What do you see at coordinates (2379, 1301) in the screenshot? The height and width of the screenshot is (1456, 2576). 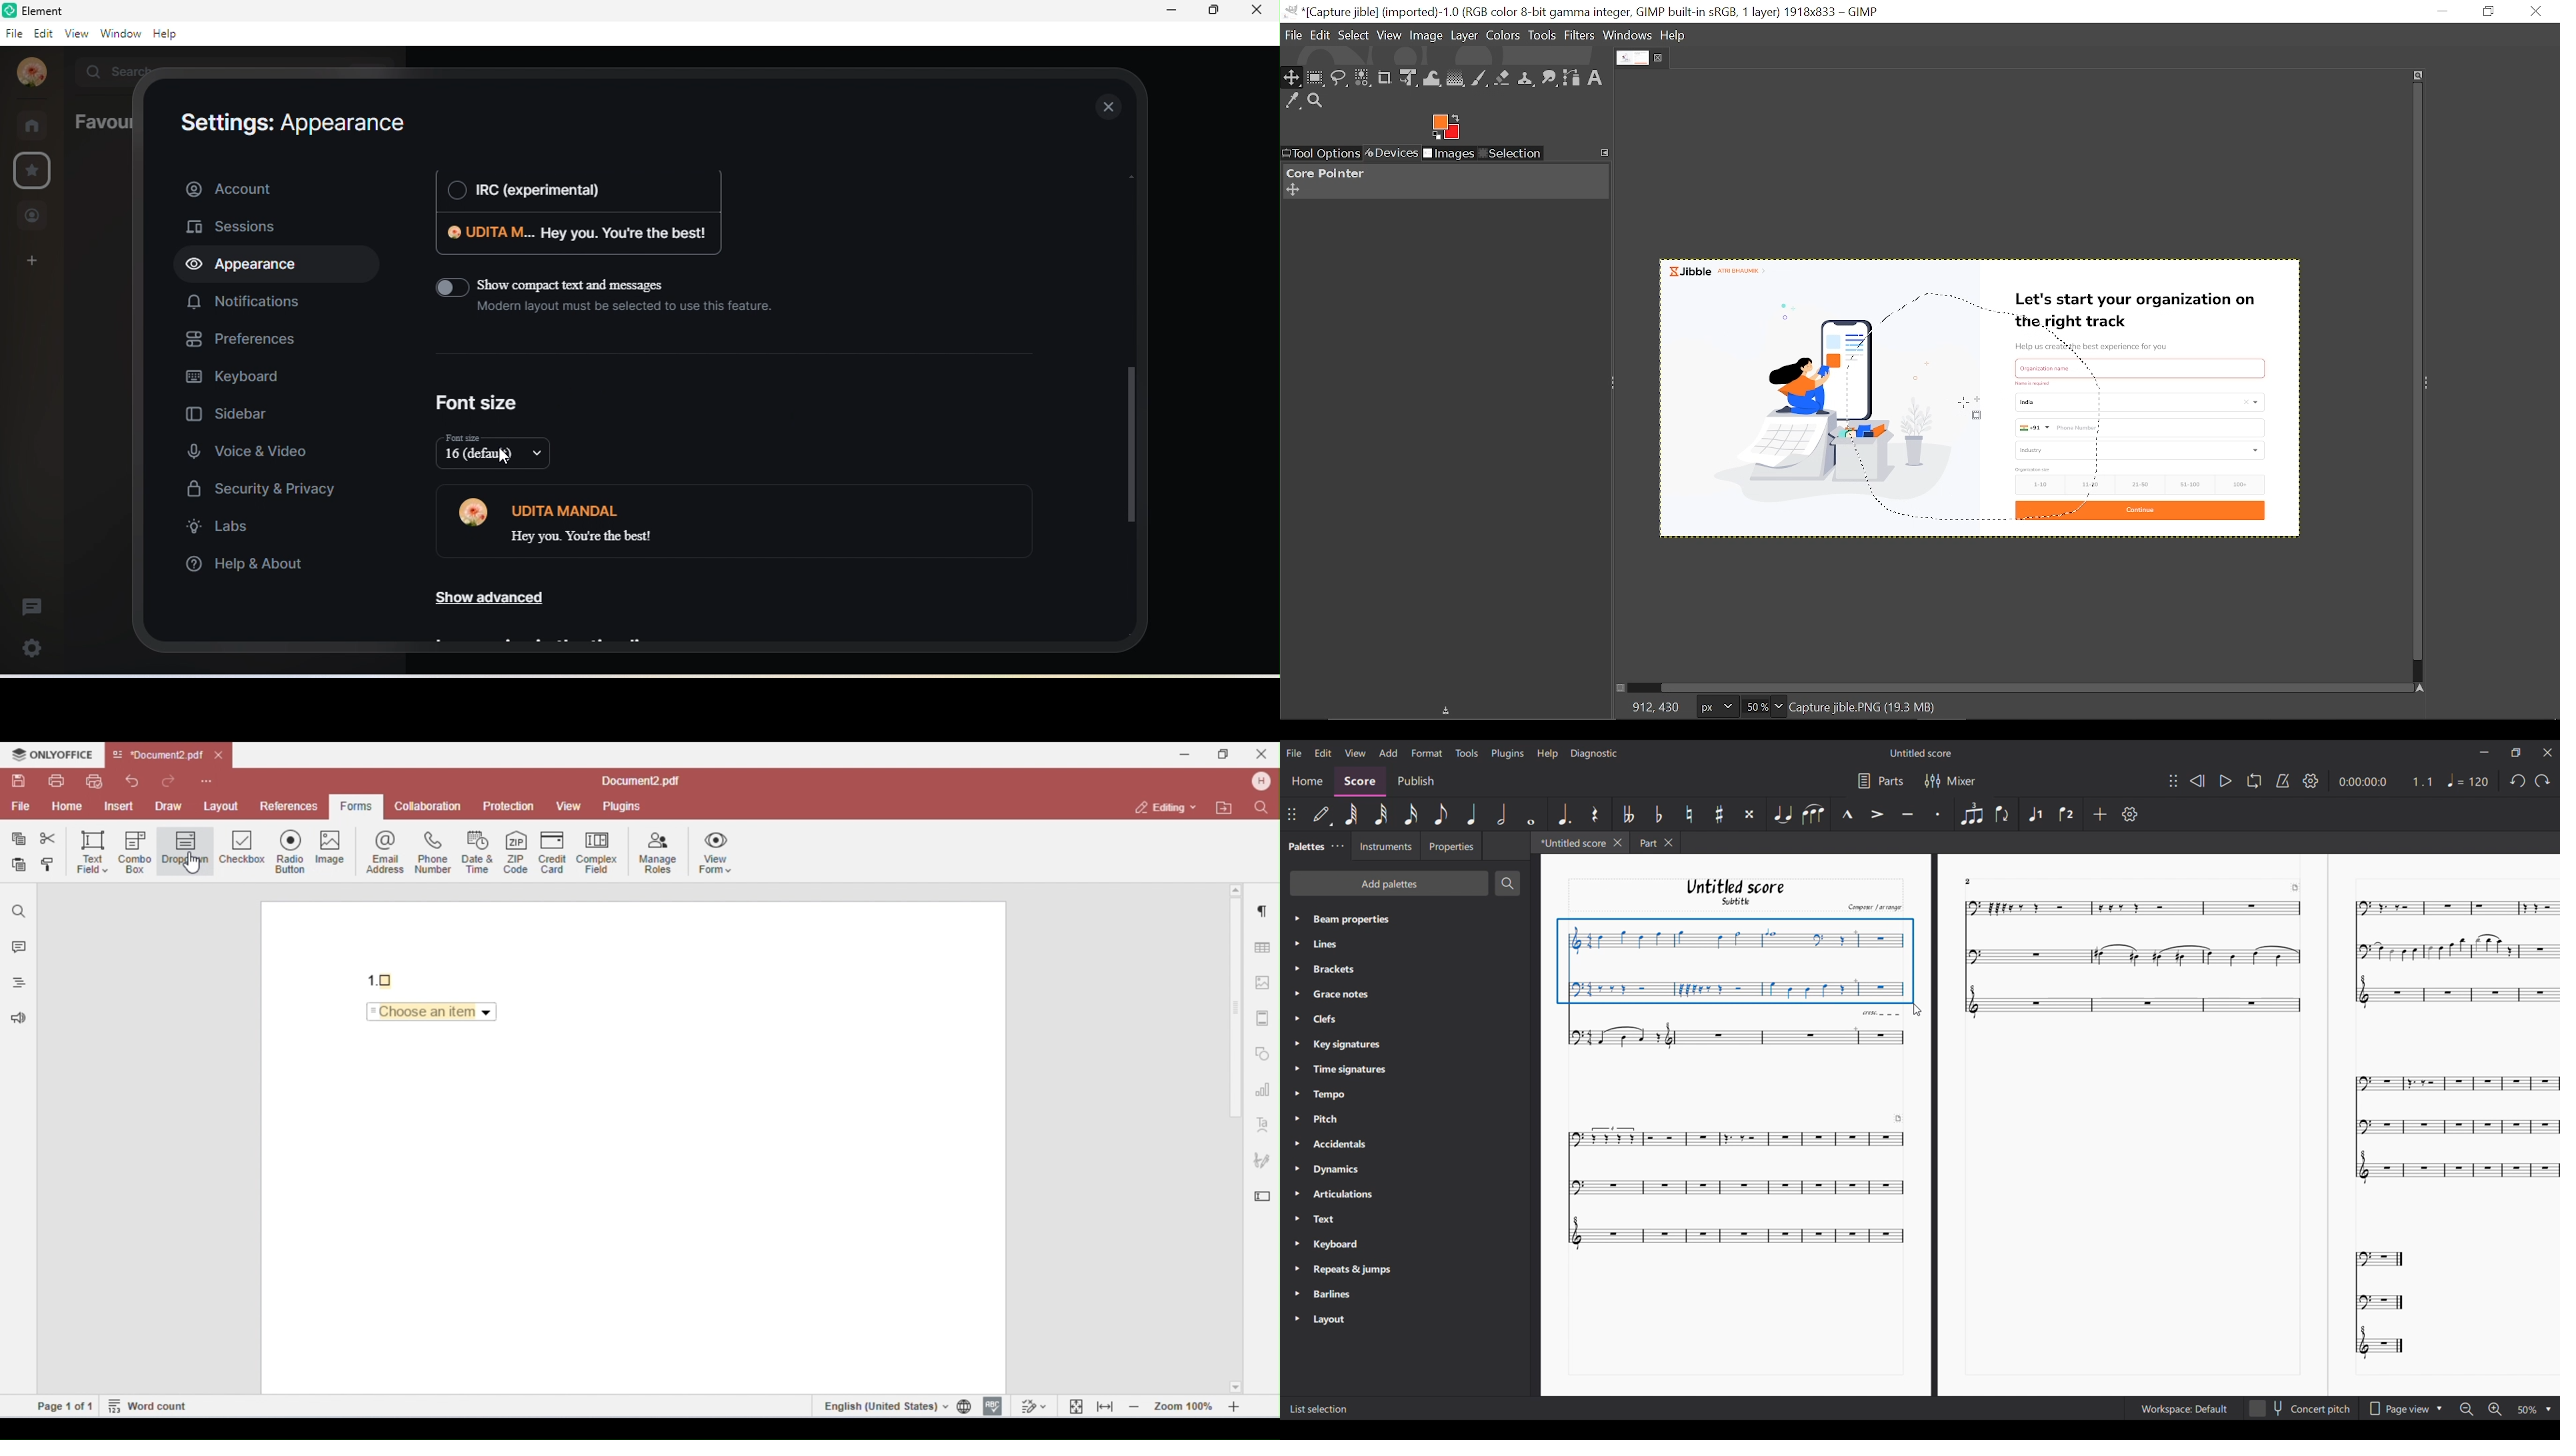 I see `` at bounding box center [2379, 1301].